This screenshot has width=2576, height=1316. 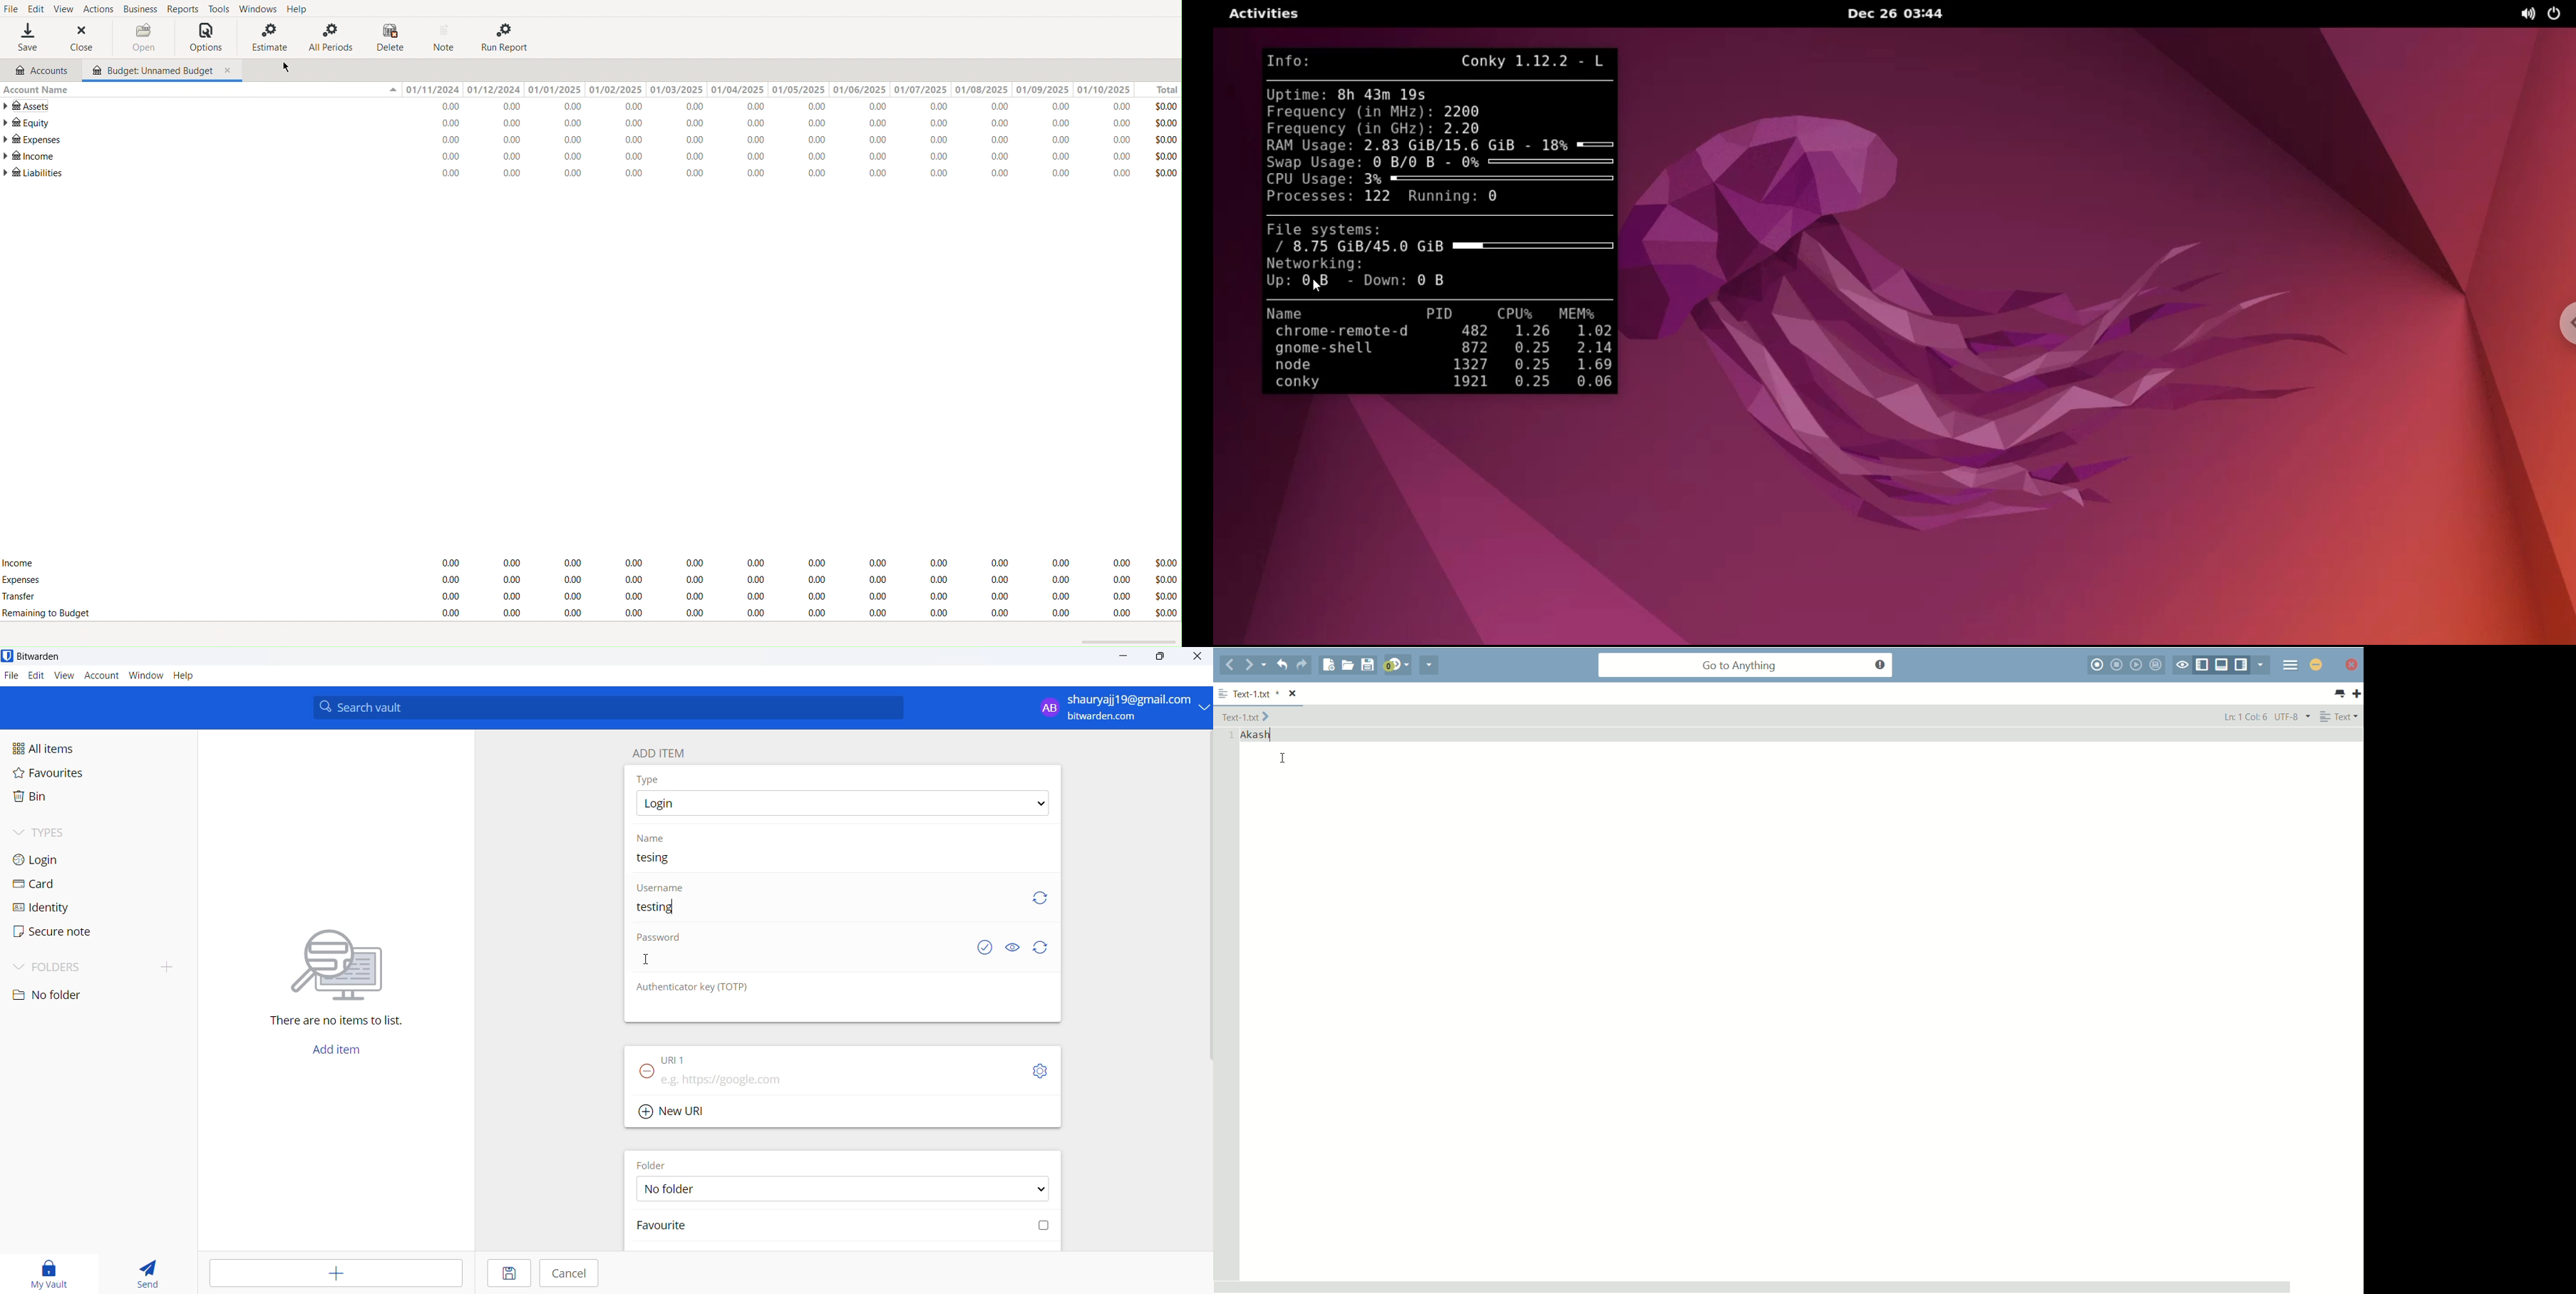 What do you see at coordinates (508, 1273) in the screenshot?
I see `save` at bounding box center [508, 1273].